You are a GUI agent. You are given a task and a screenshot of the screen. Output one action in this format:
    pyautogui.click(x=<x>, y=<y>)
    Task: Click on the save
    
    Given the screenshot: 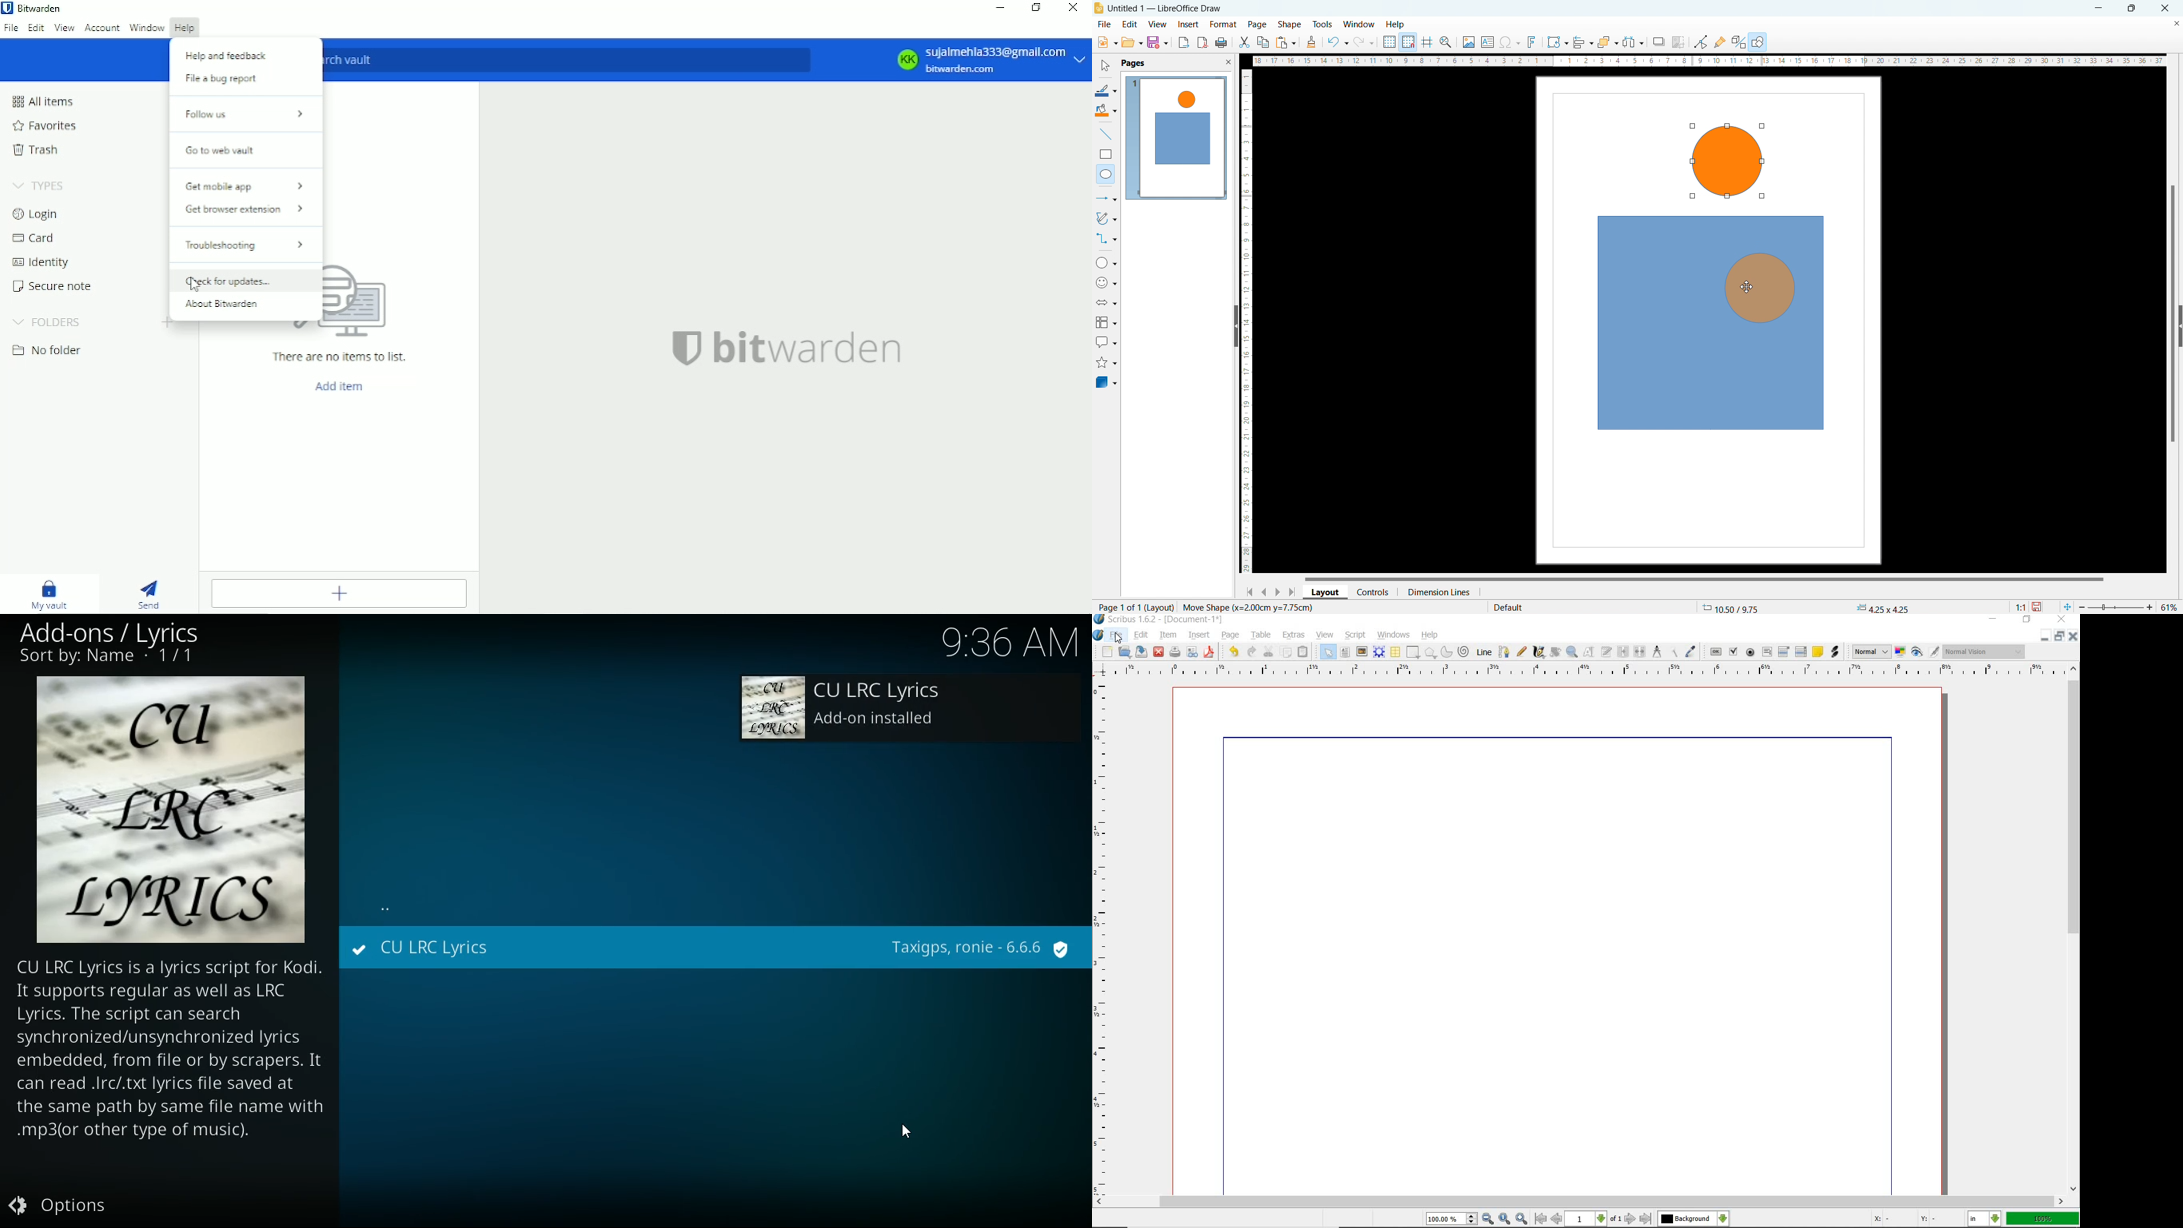 What is the action you would take?
    pyautogui.click(x=1143, y=652)
    